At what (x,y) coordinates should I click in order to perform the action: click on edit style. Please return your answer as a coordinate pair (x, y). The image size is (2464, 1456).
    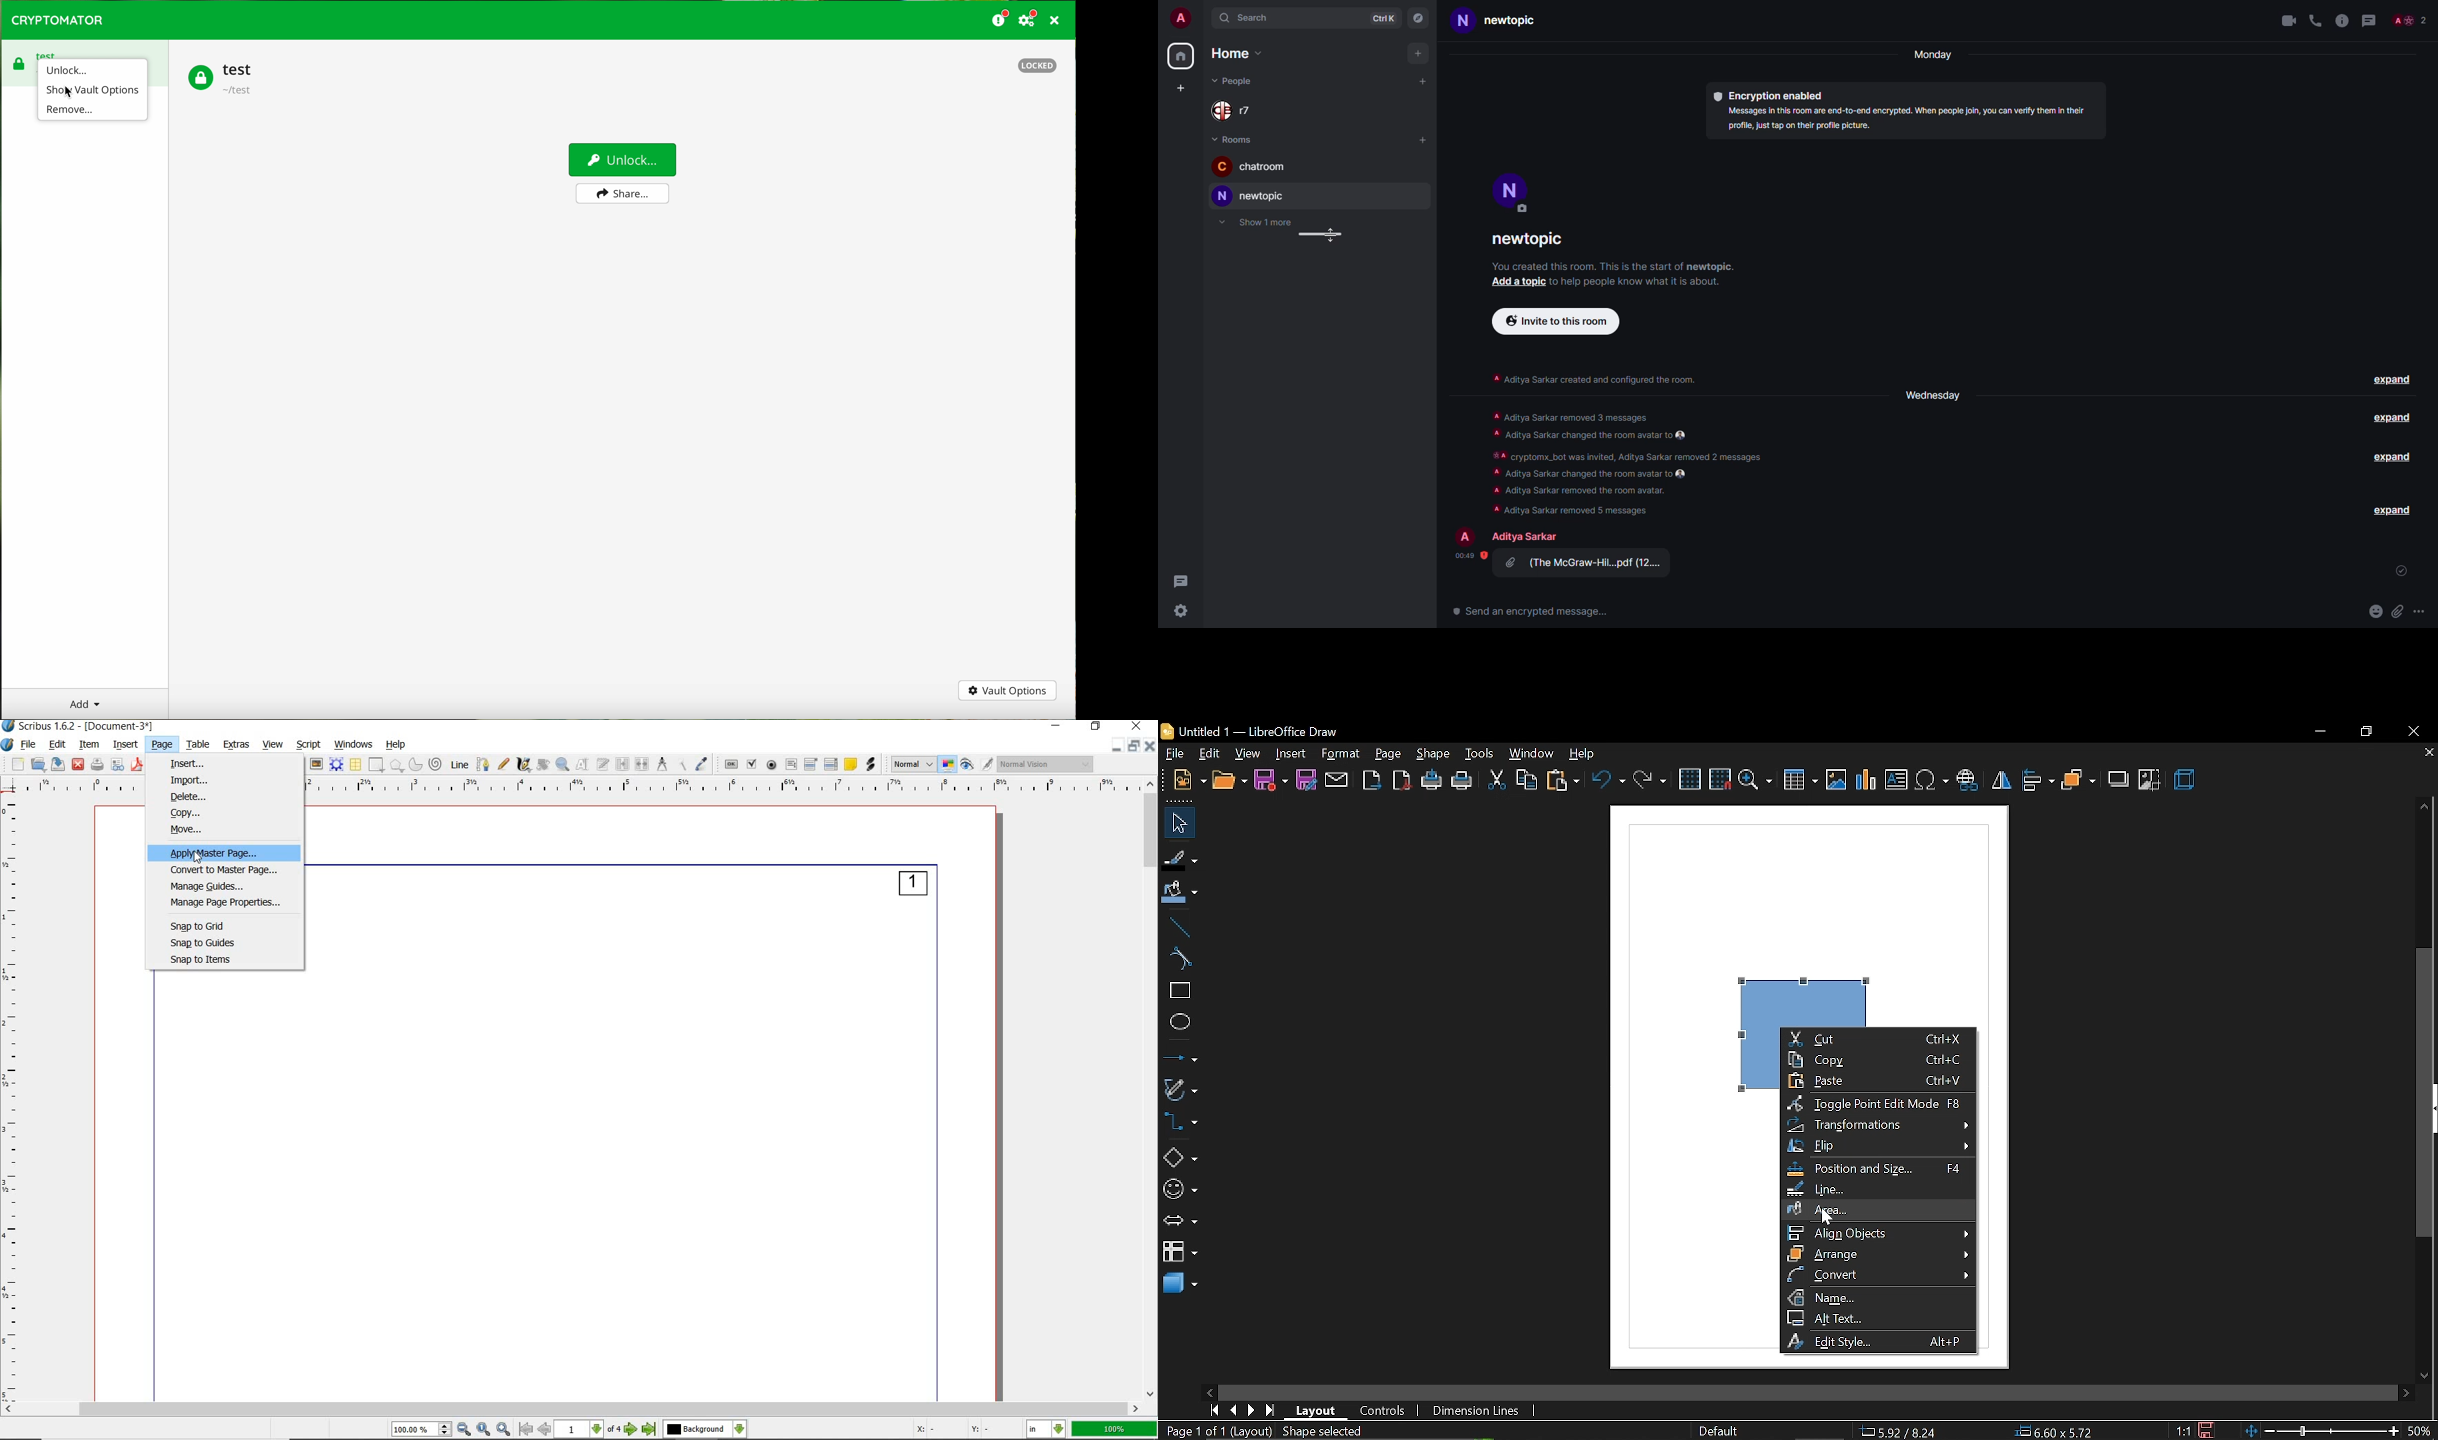
    Looking at the image, I should click on (1881, 1341).